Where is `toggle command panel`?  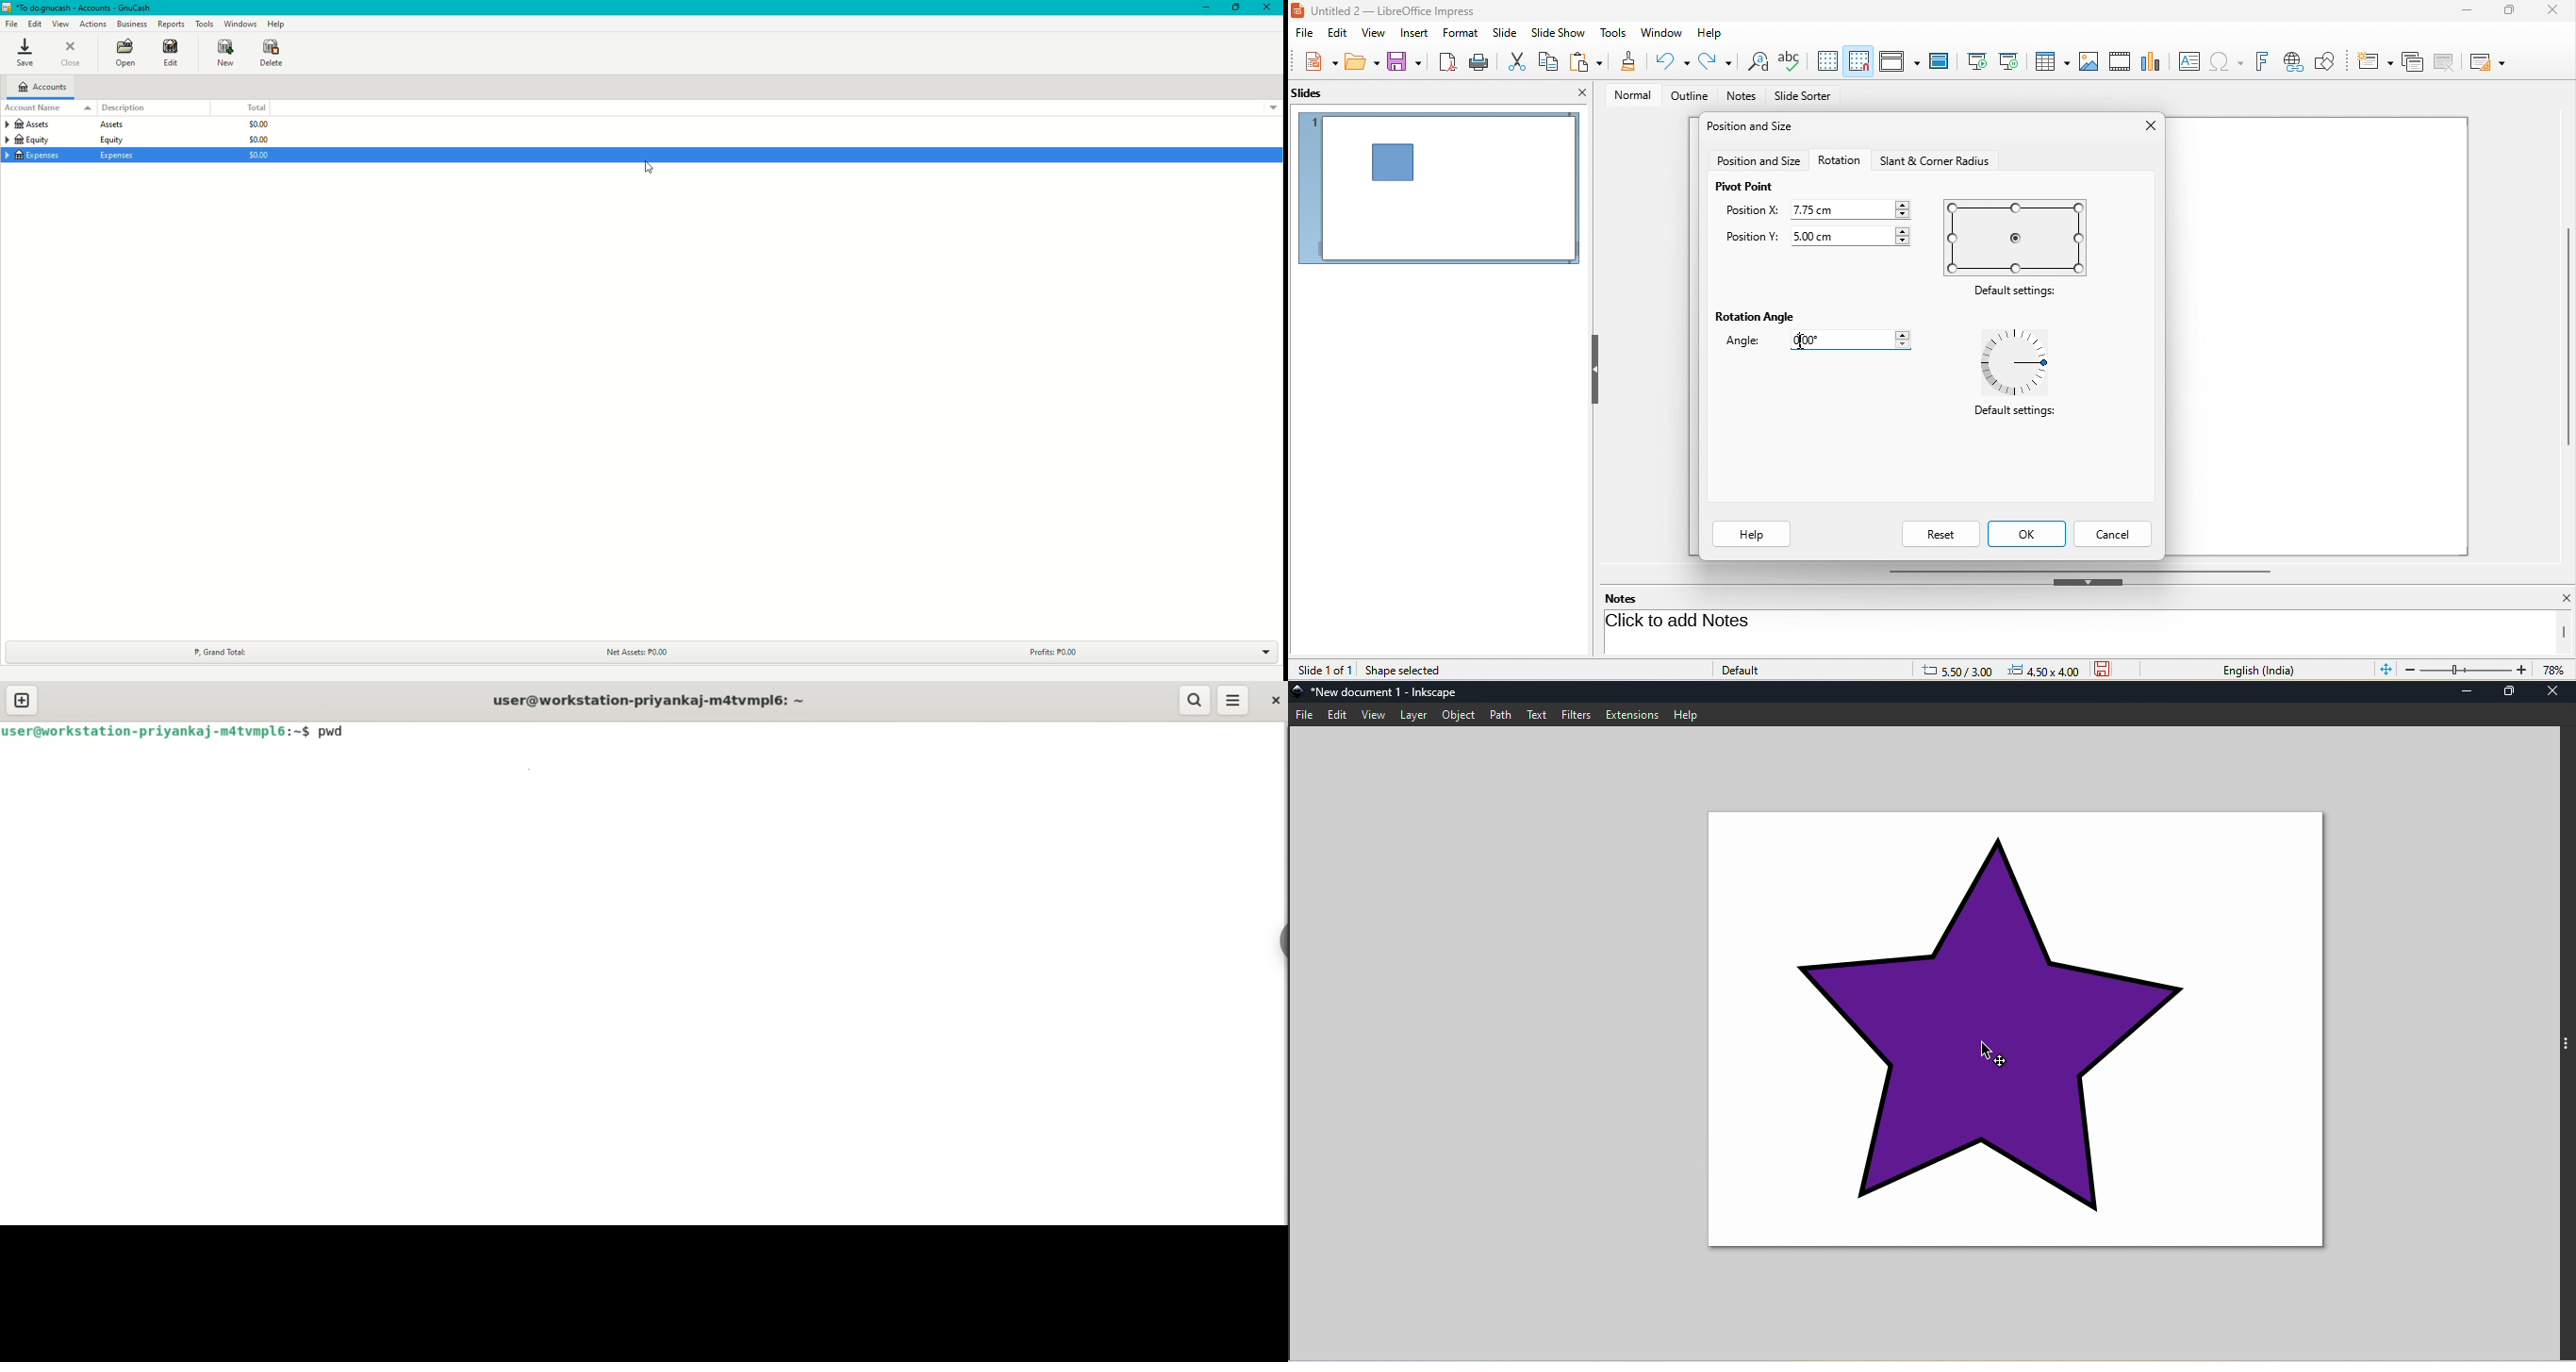
toggle command panel is located at coordinates (2565, 1040).